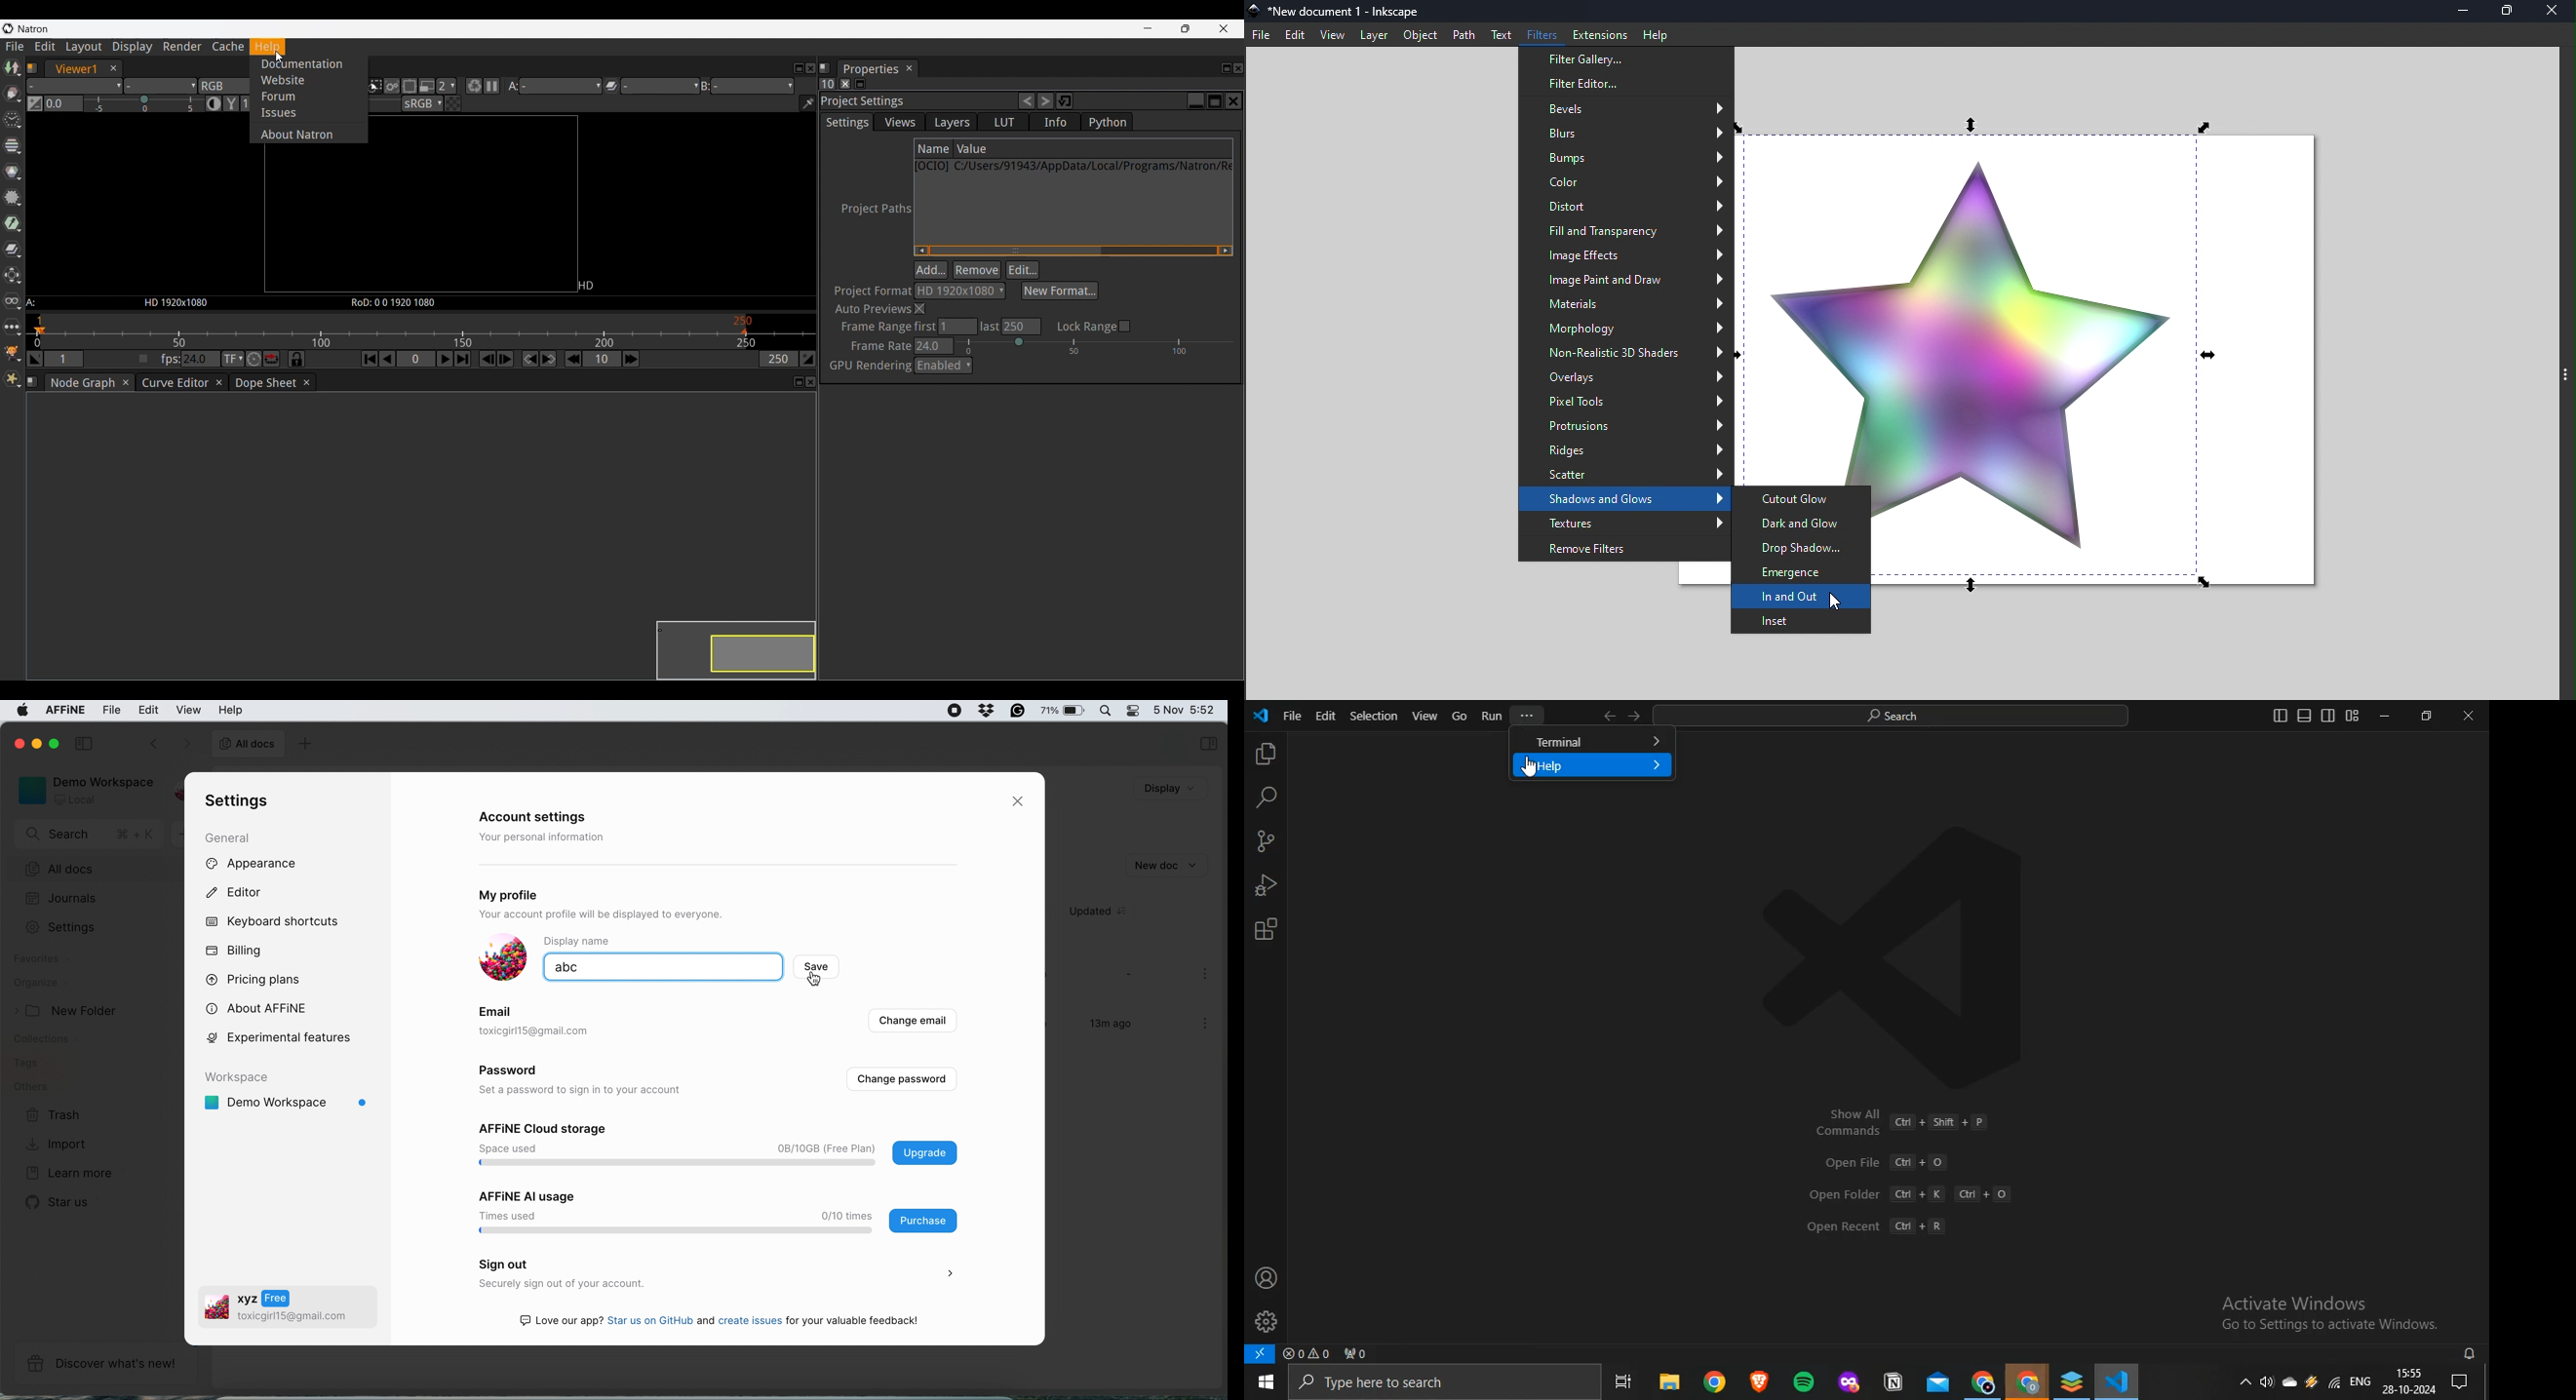 The width and height of the screenshot is (2576, 1400). What do you see at coordinates (86, 743) in the screenshot?
I see `collapse sidebar` at bounding box center [86, 743].